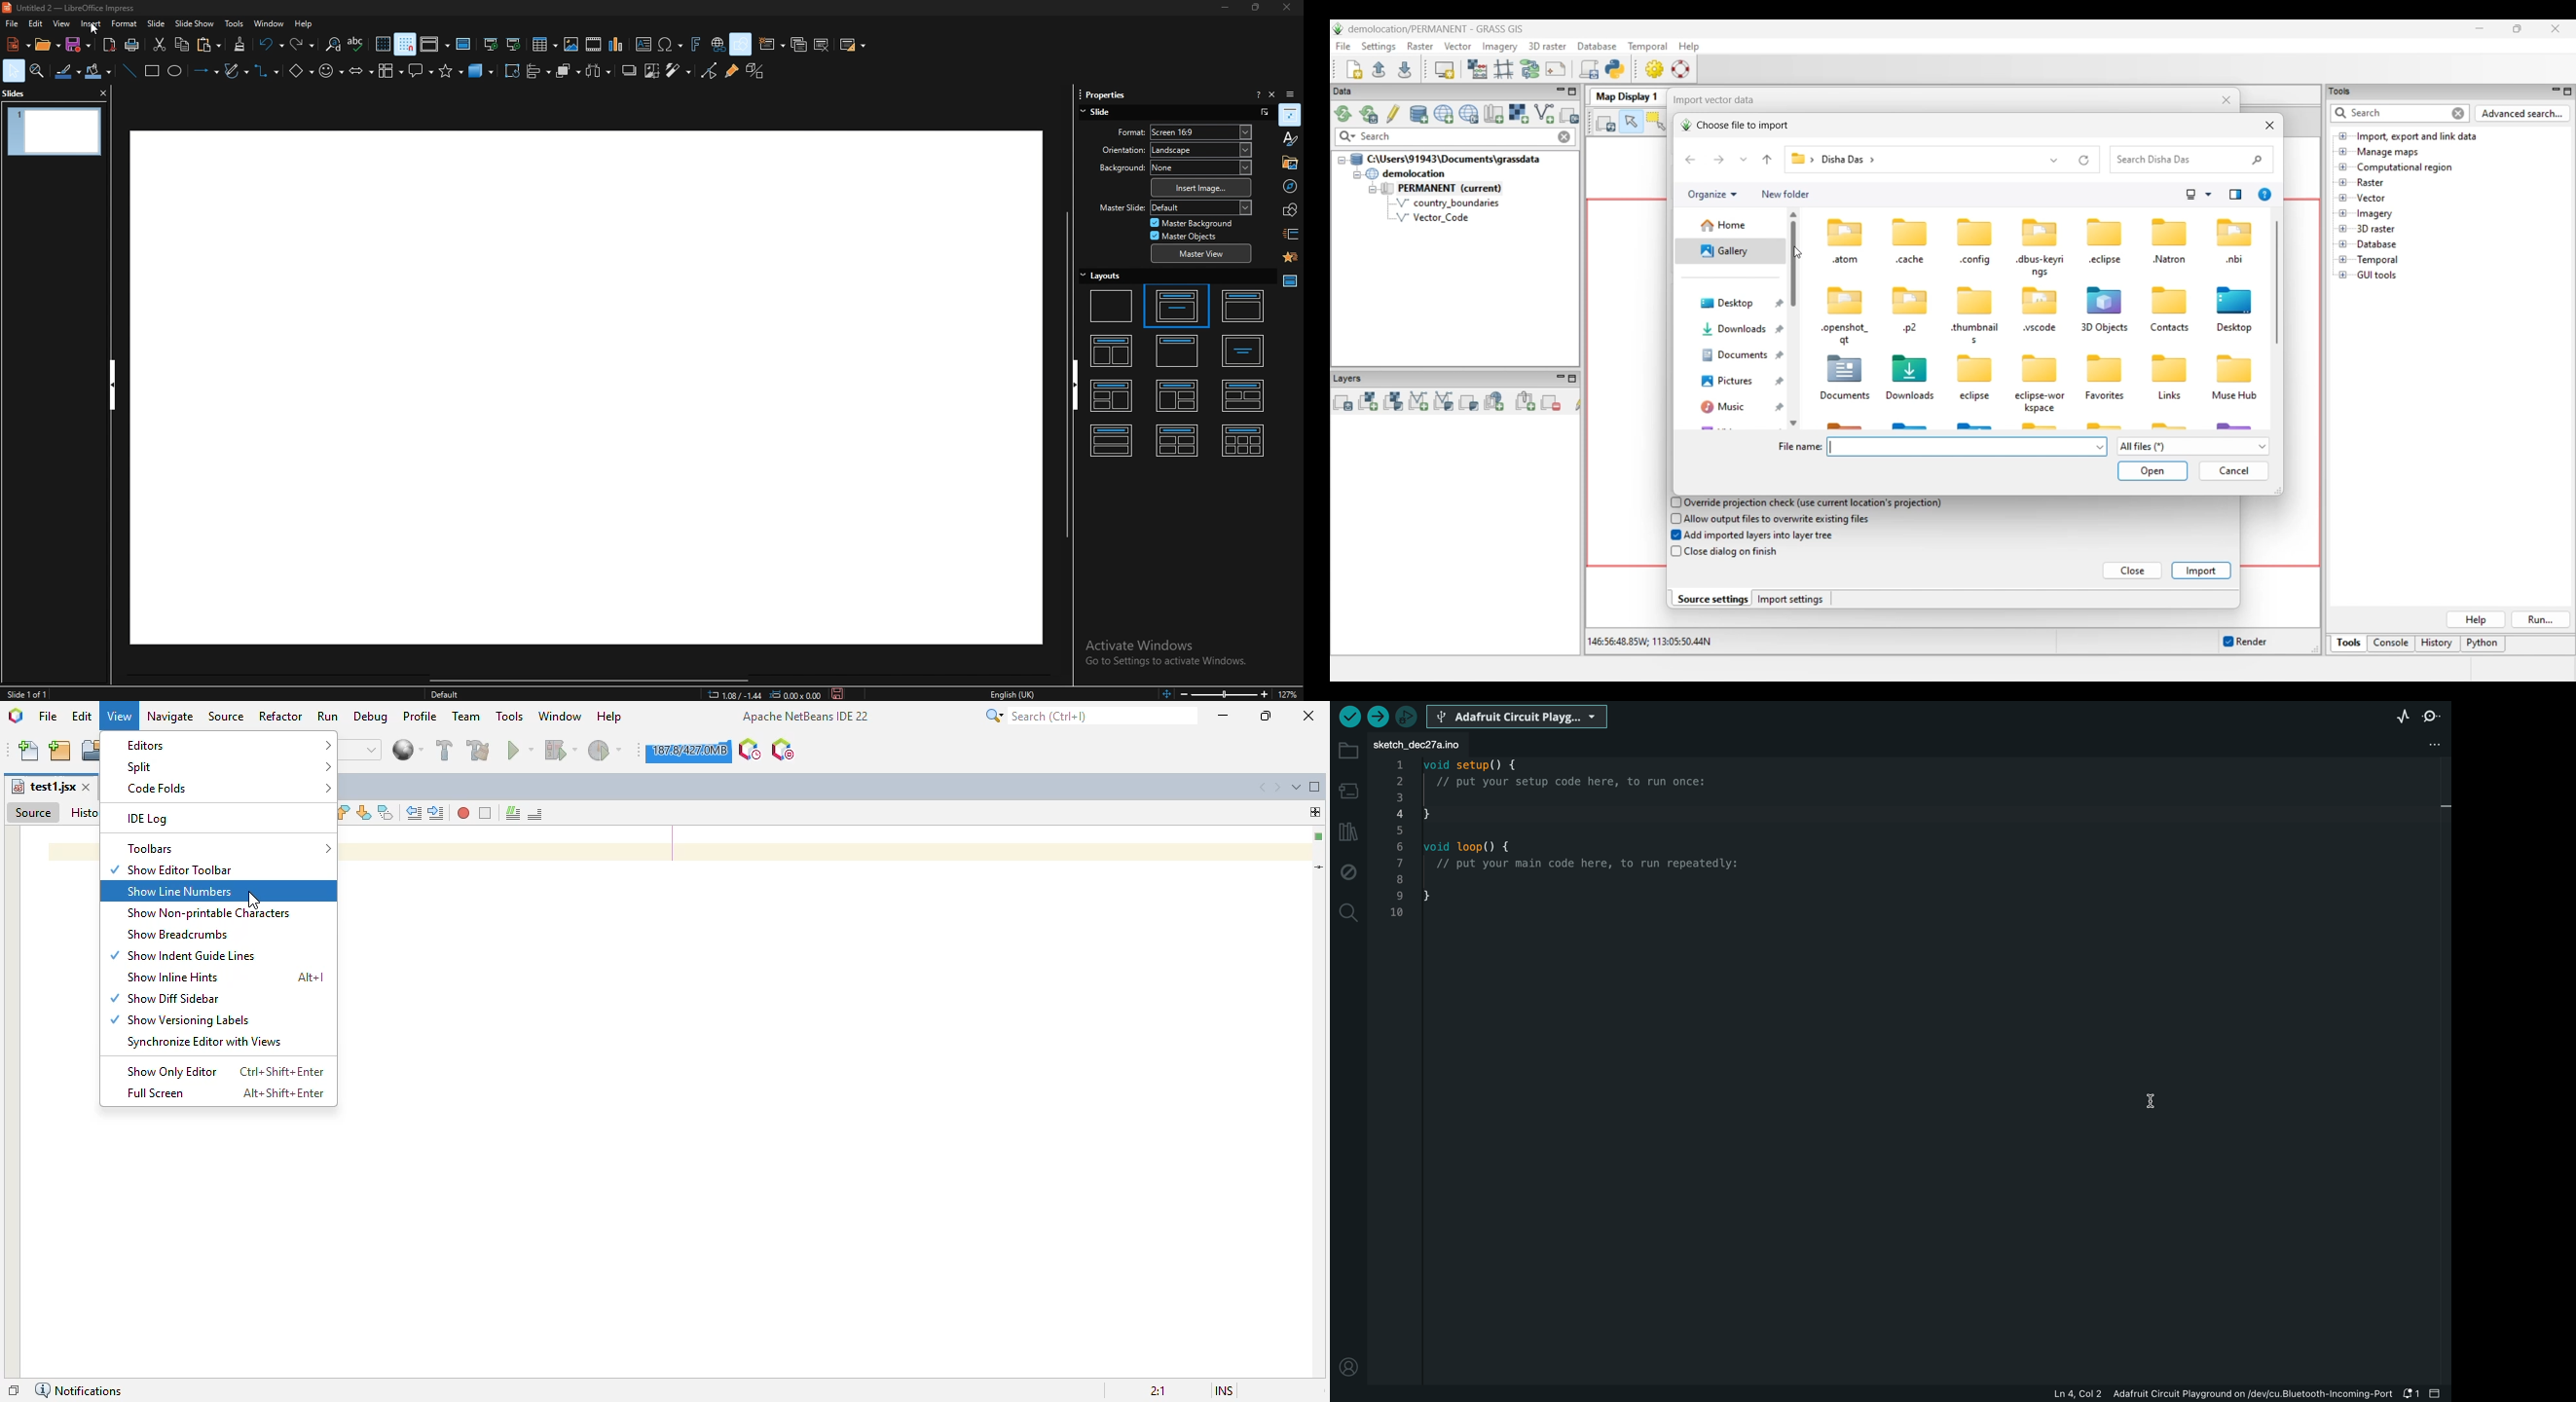  I want to click on gallery, so click(1289, 162).